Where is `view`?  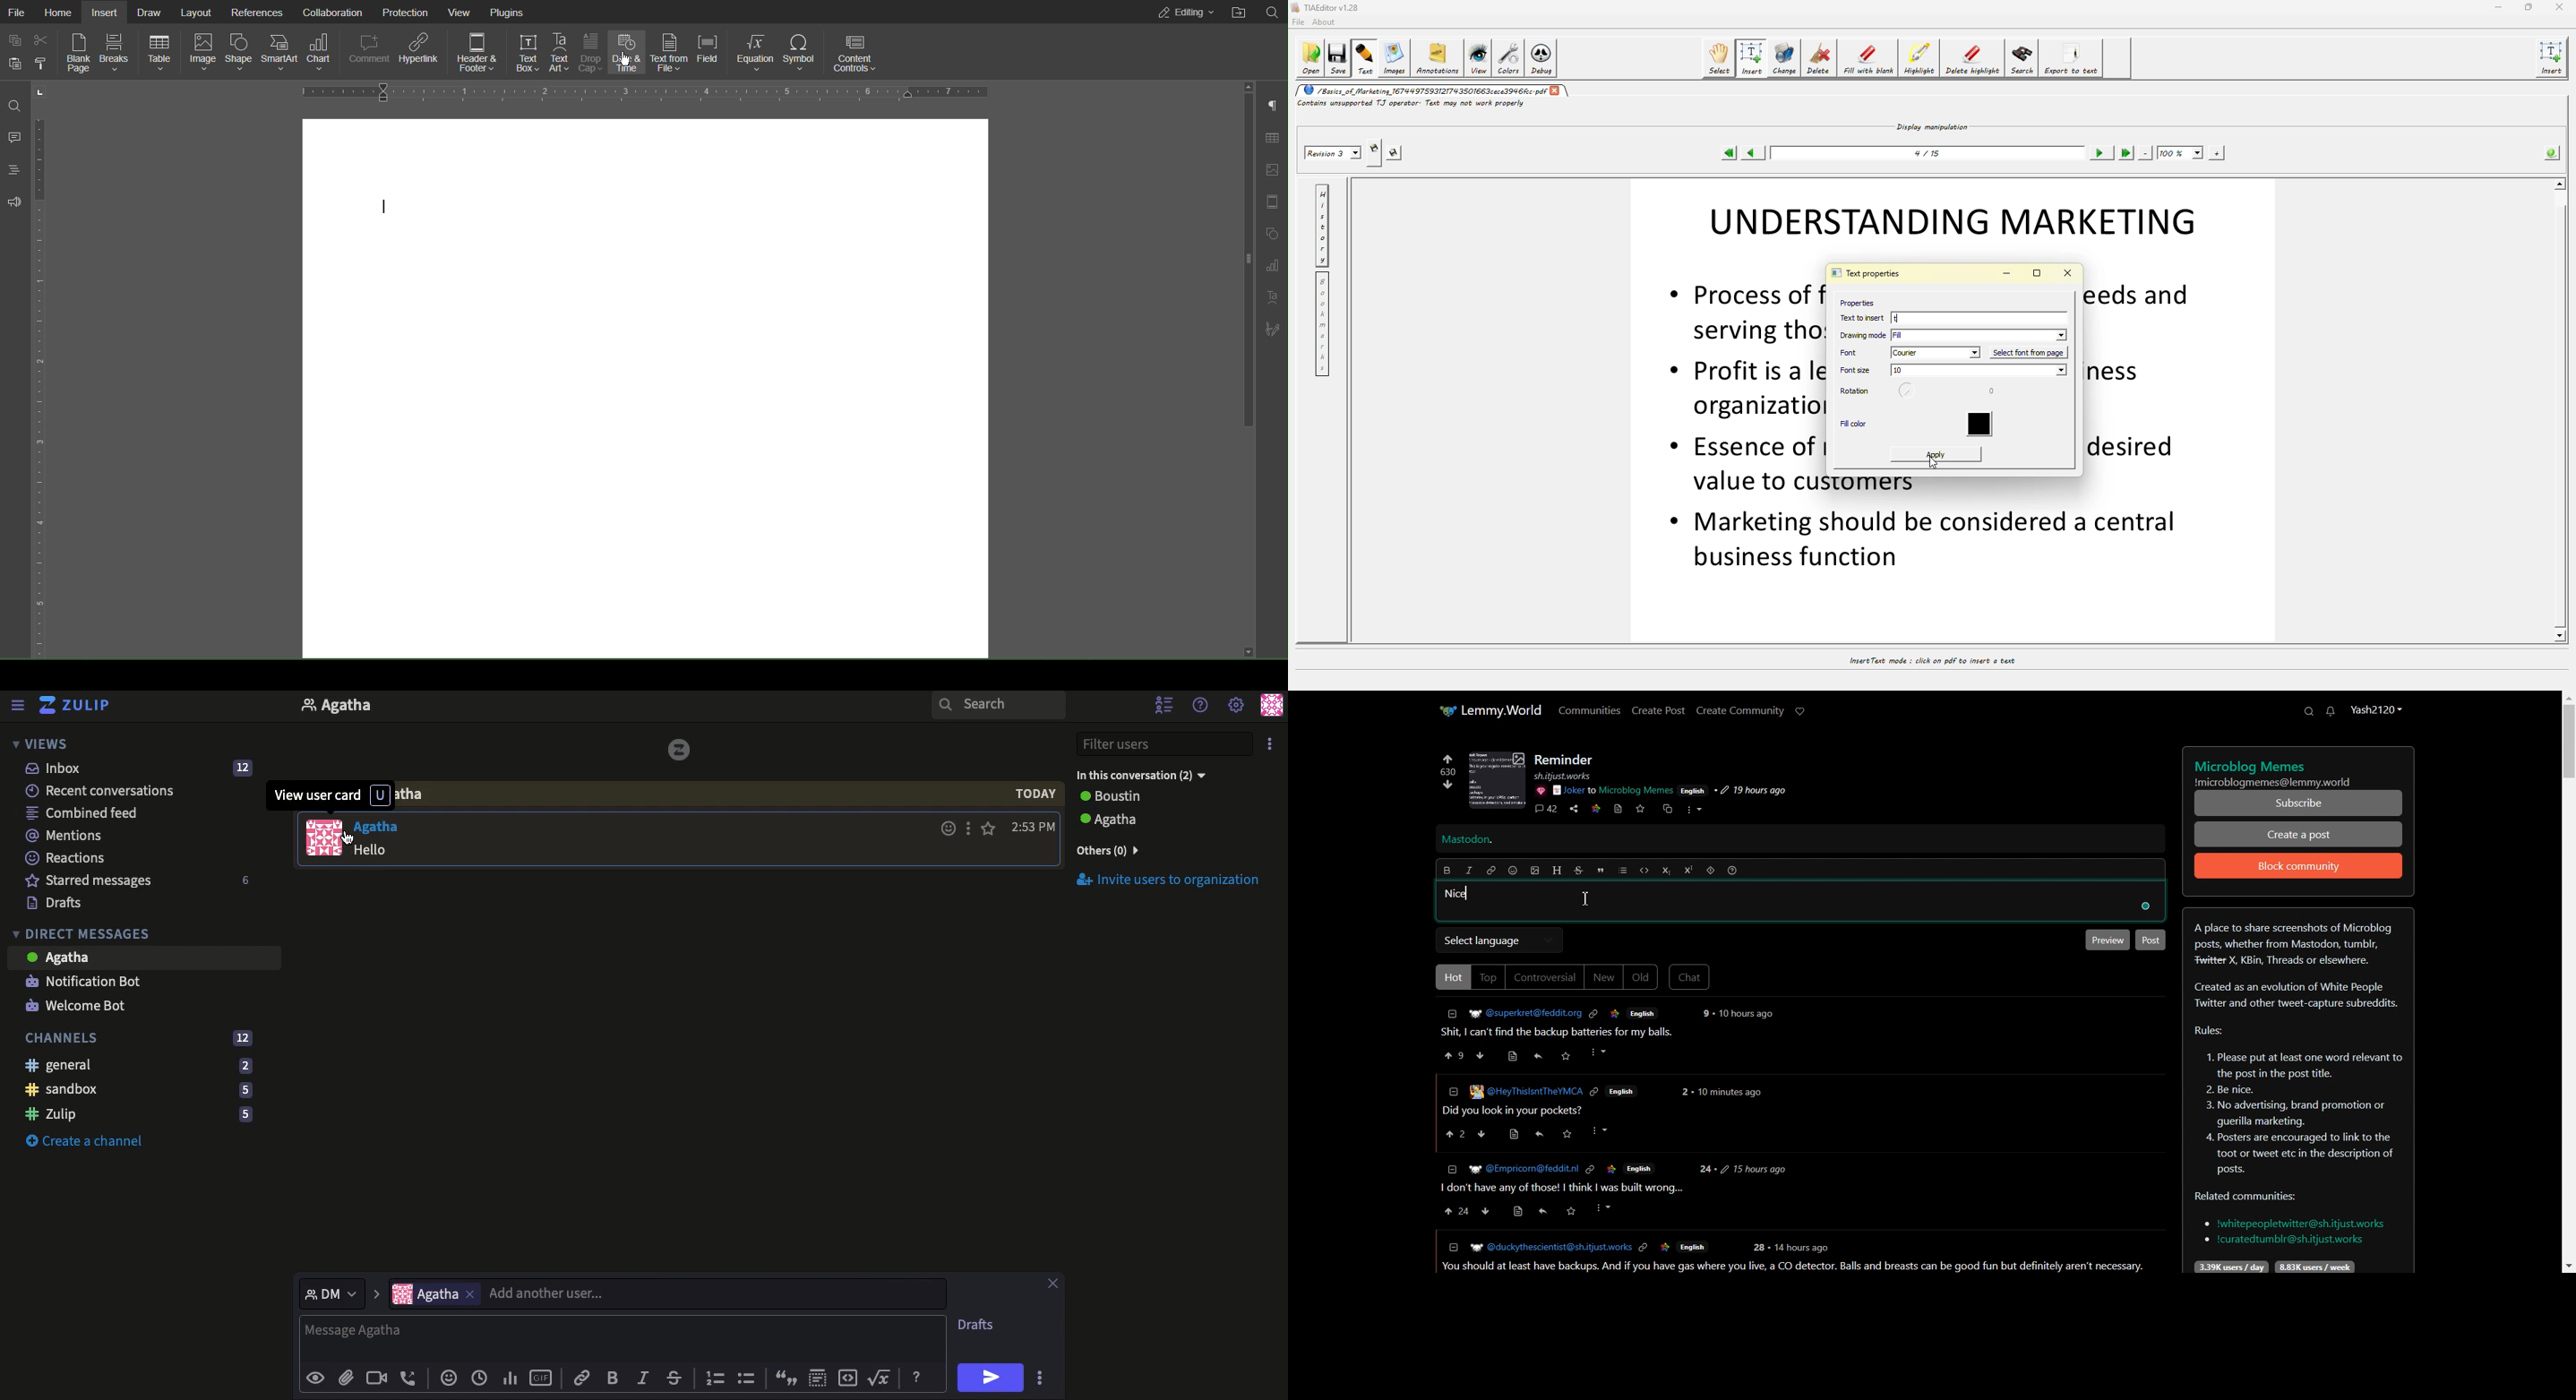
view is located at coordinates (1477, 58).